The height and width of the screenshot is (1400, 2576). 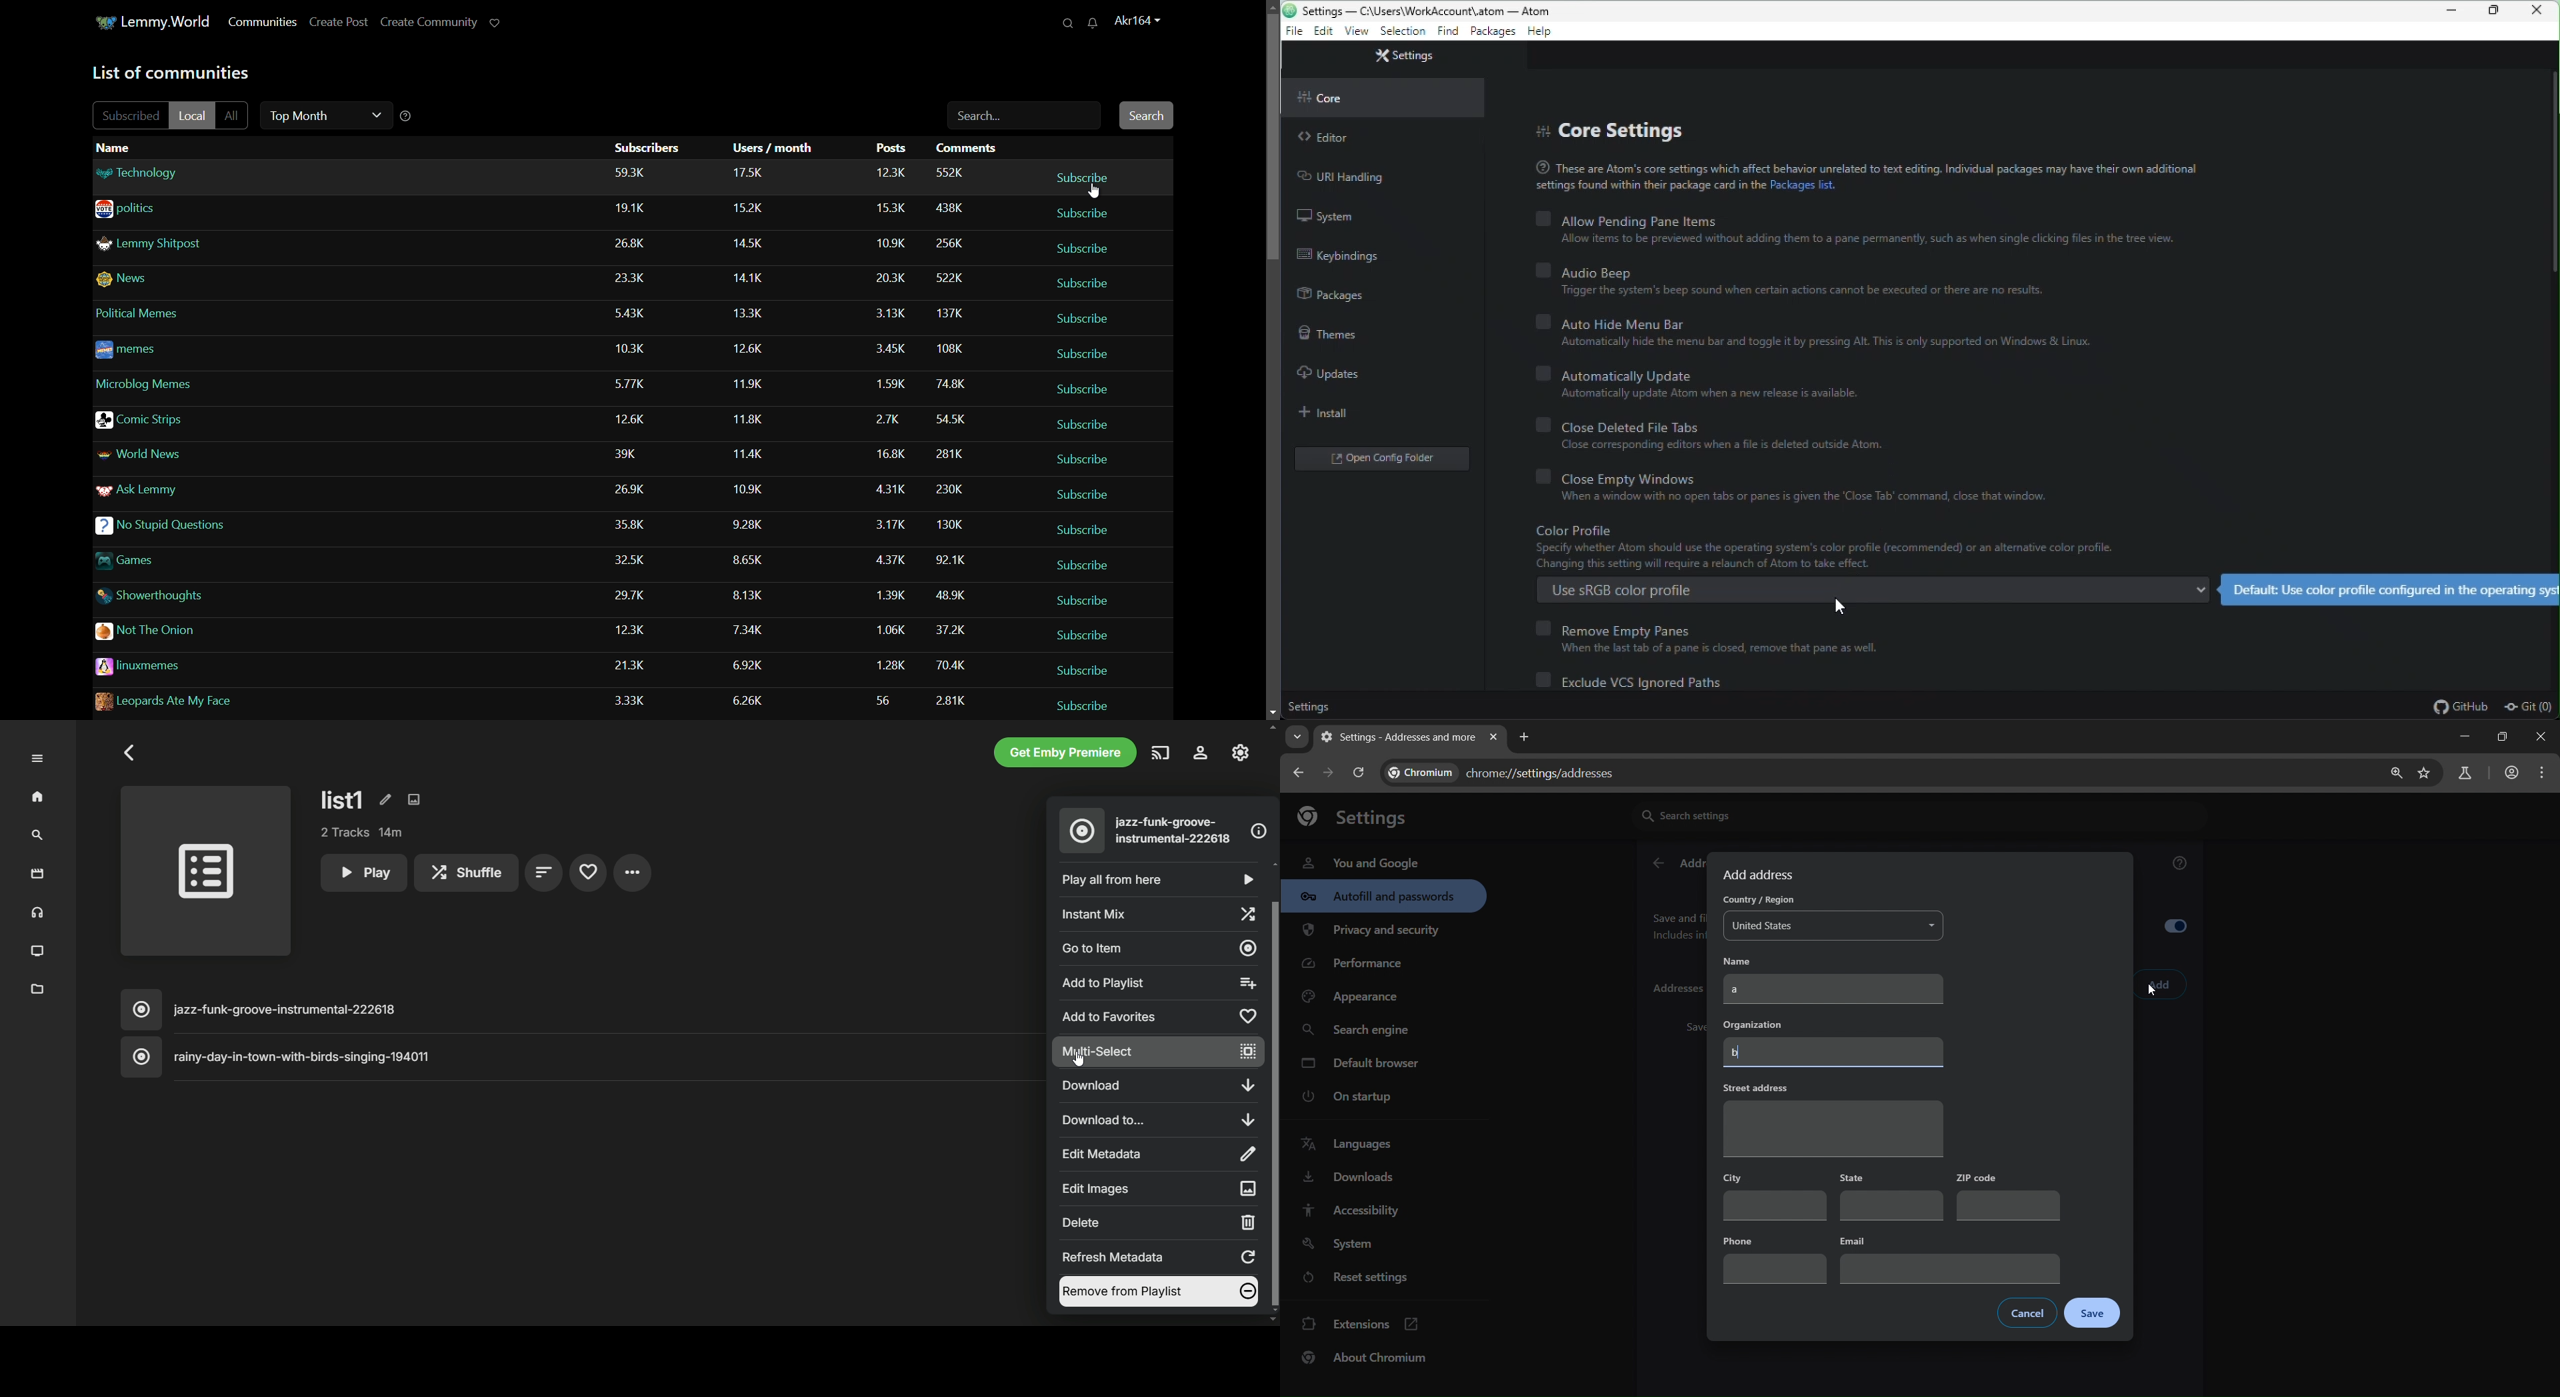 What do you see at coordinates (1241, 753) in the screenshot?
I see `manage emby server` at bounding box center [1241, 753].